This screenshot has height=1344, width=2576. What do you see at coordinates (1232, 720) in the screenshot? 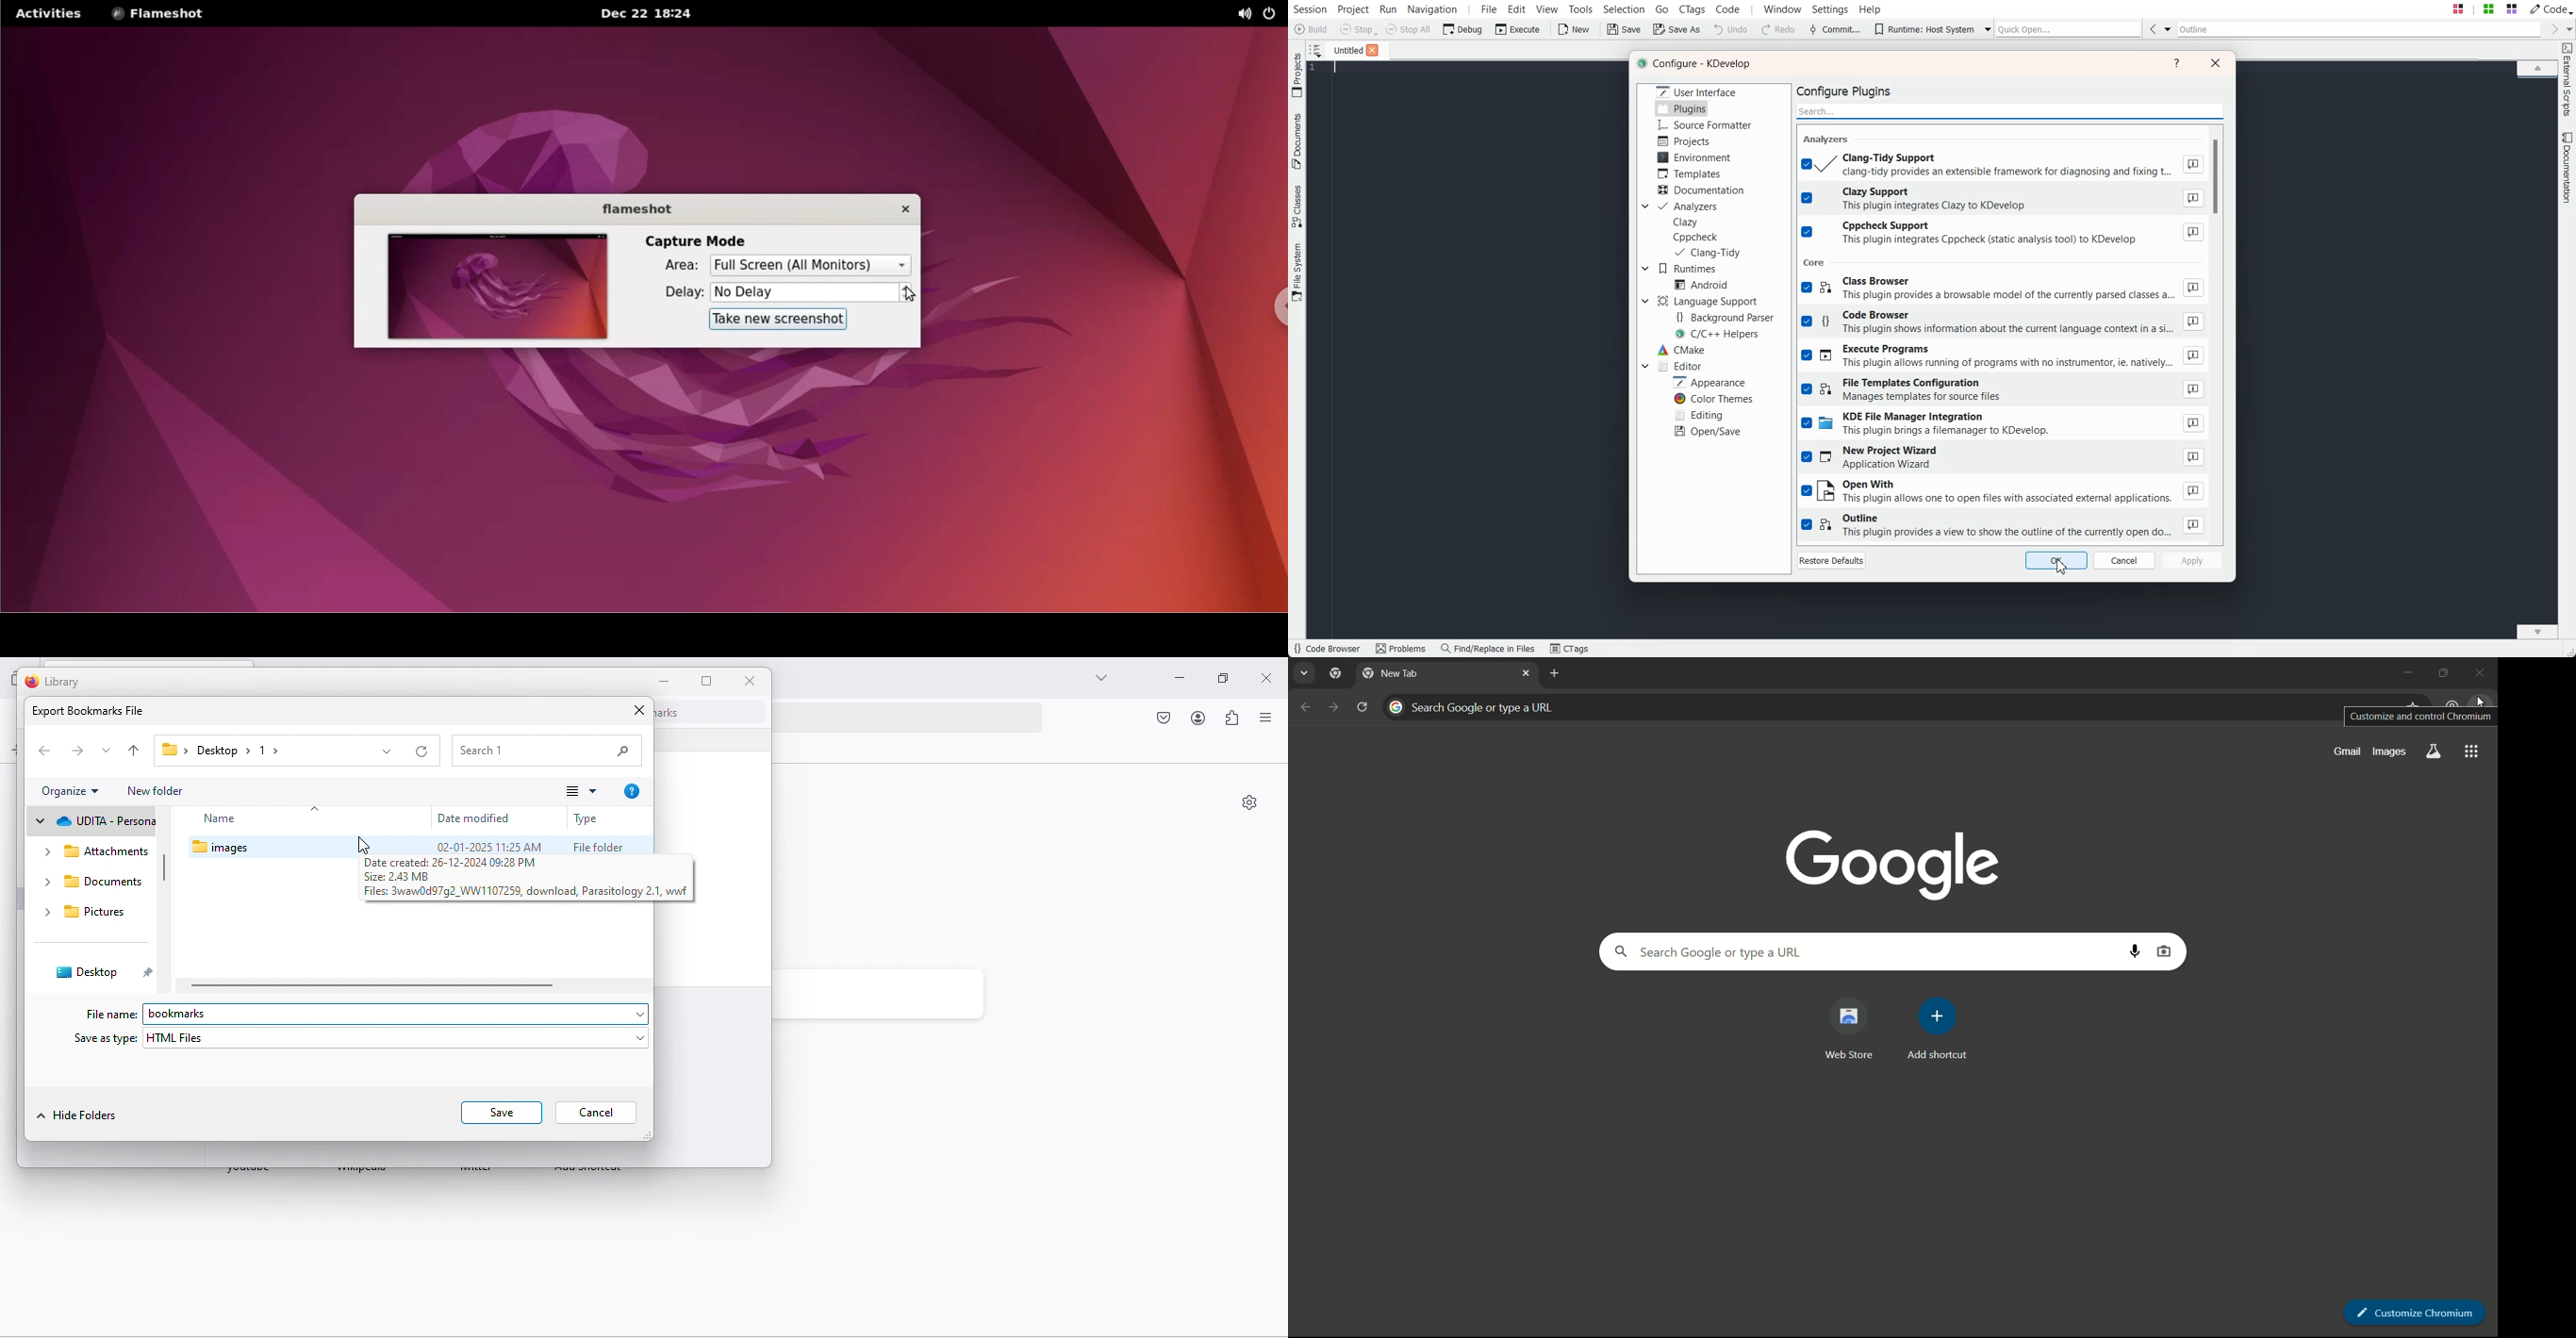
I see `extension` at bounding box center [1232, 720].